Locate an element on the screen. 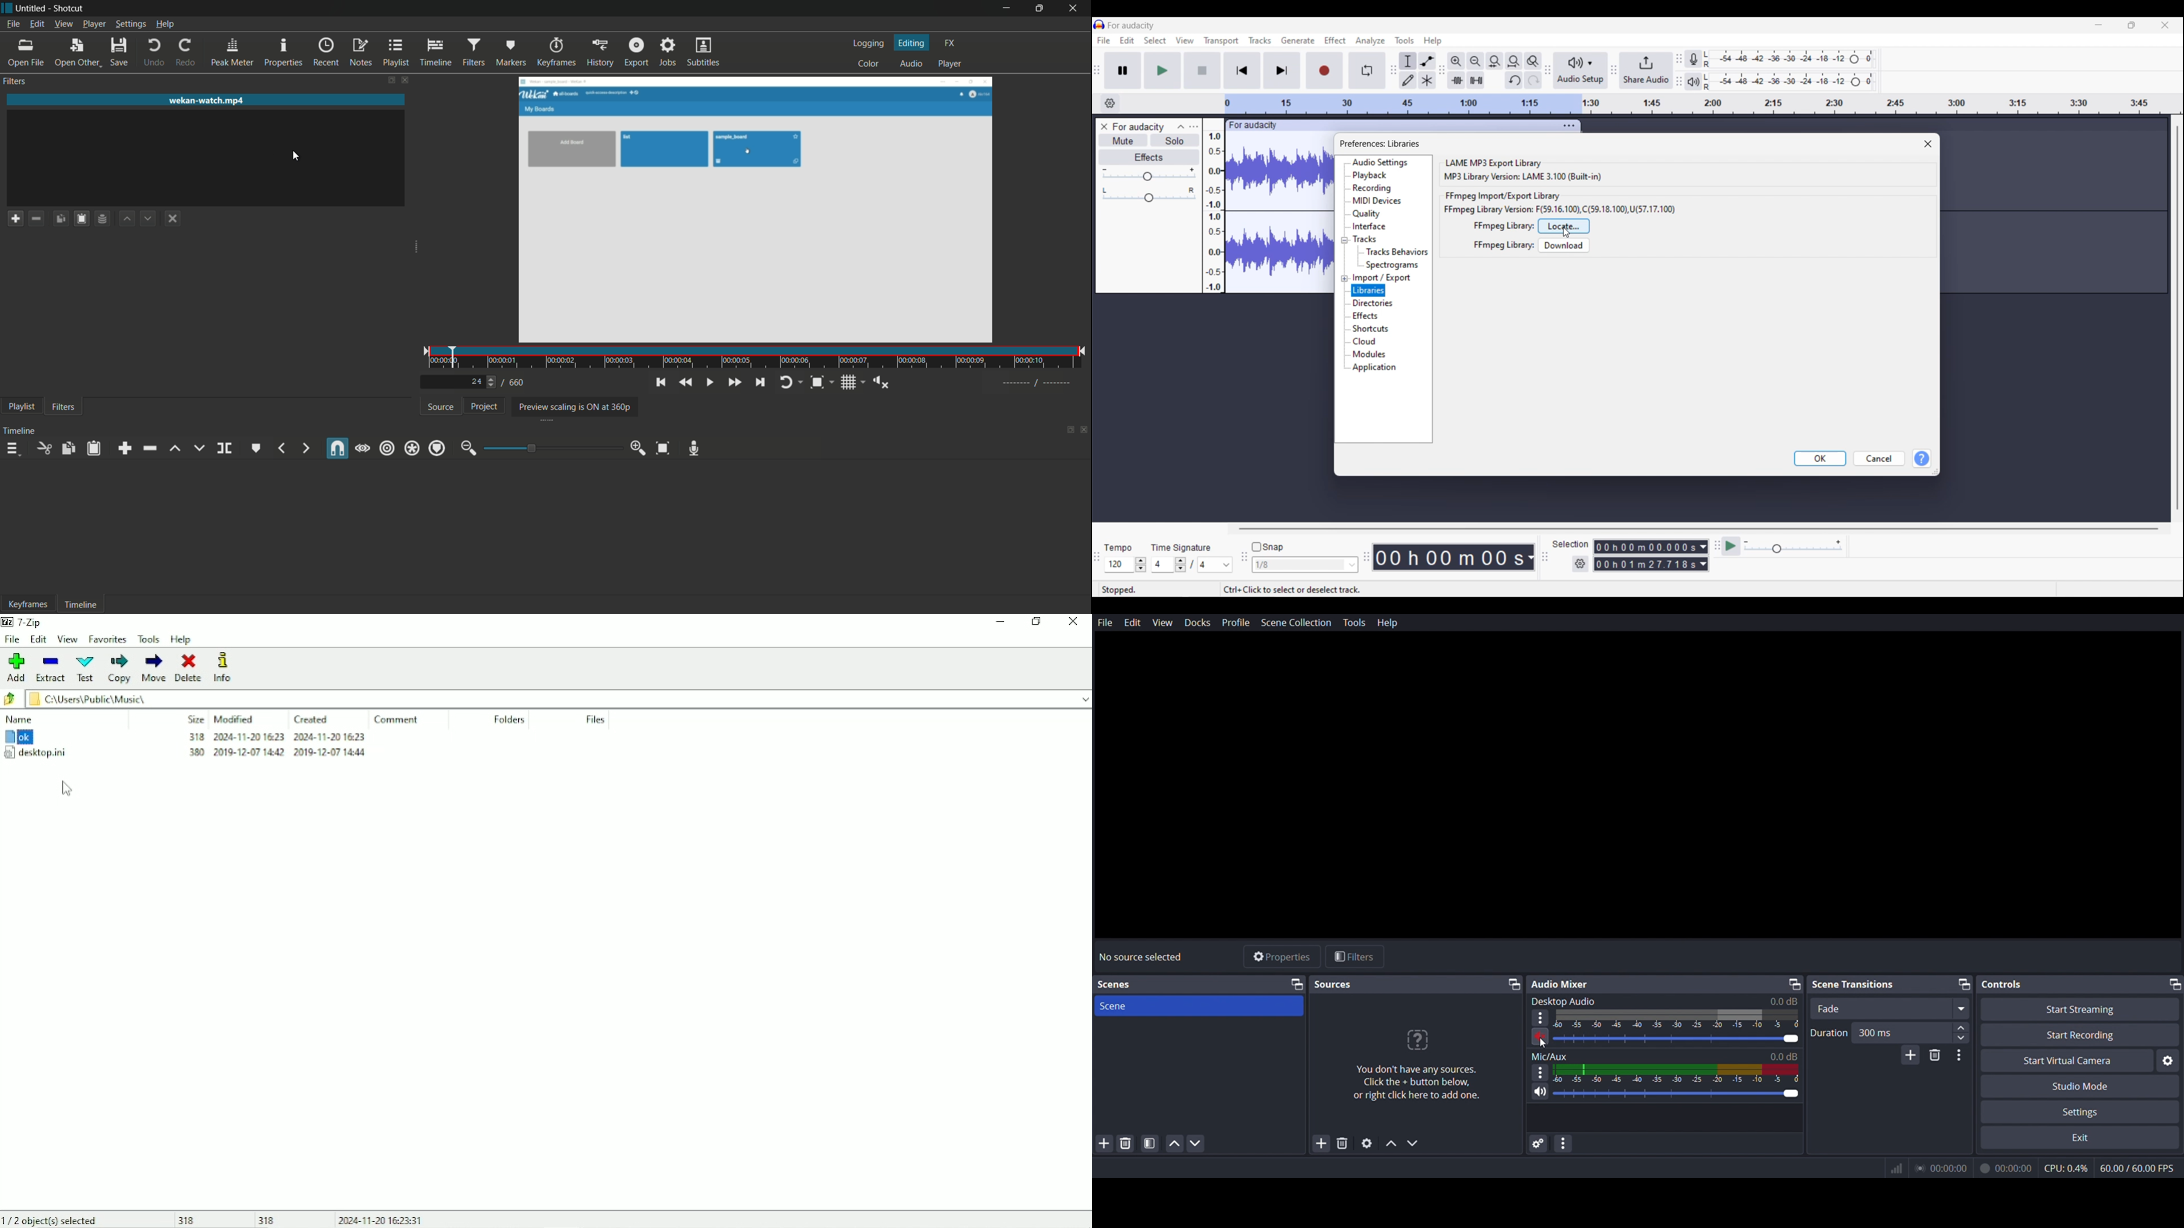 The image size is (2184, 1232). Delete is located at coordinates (192, 667).